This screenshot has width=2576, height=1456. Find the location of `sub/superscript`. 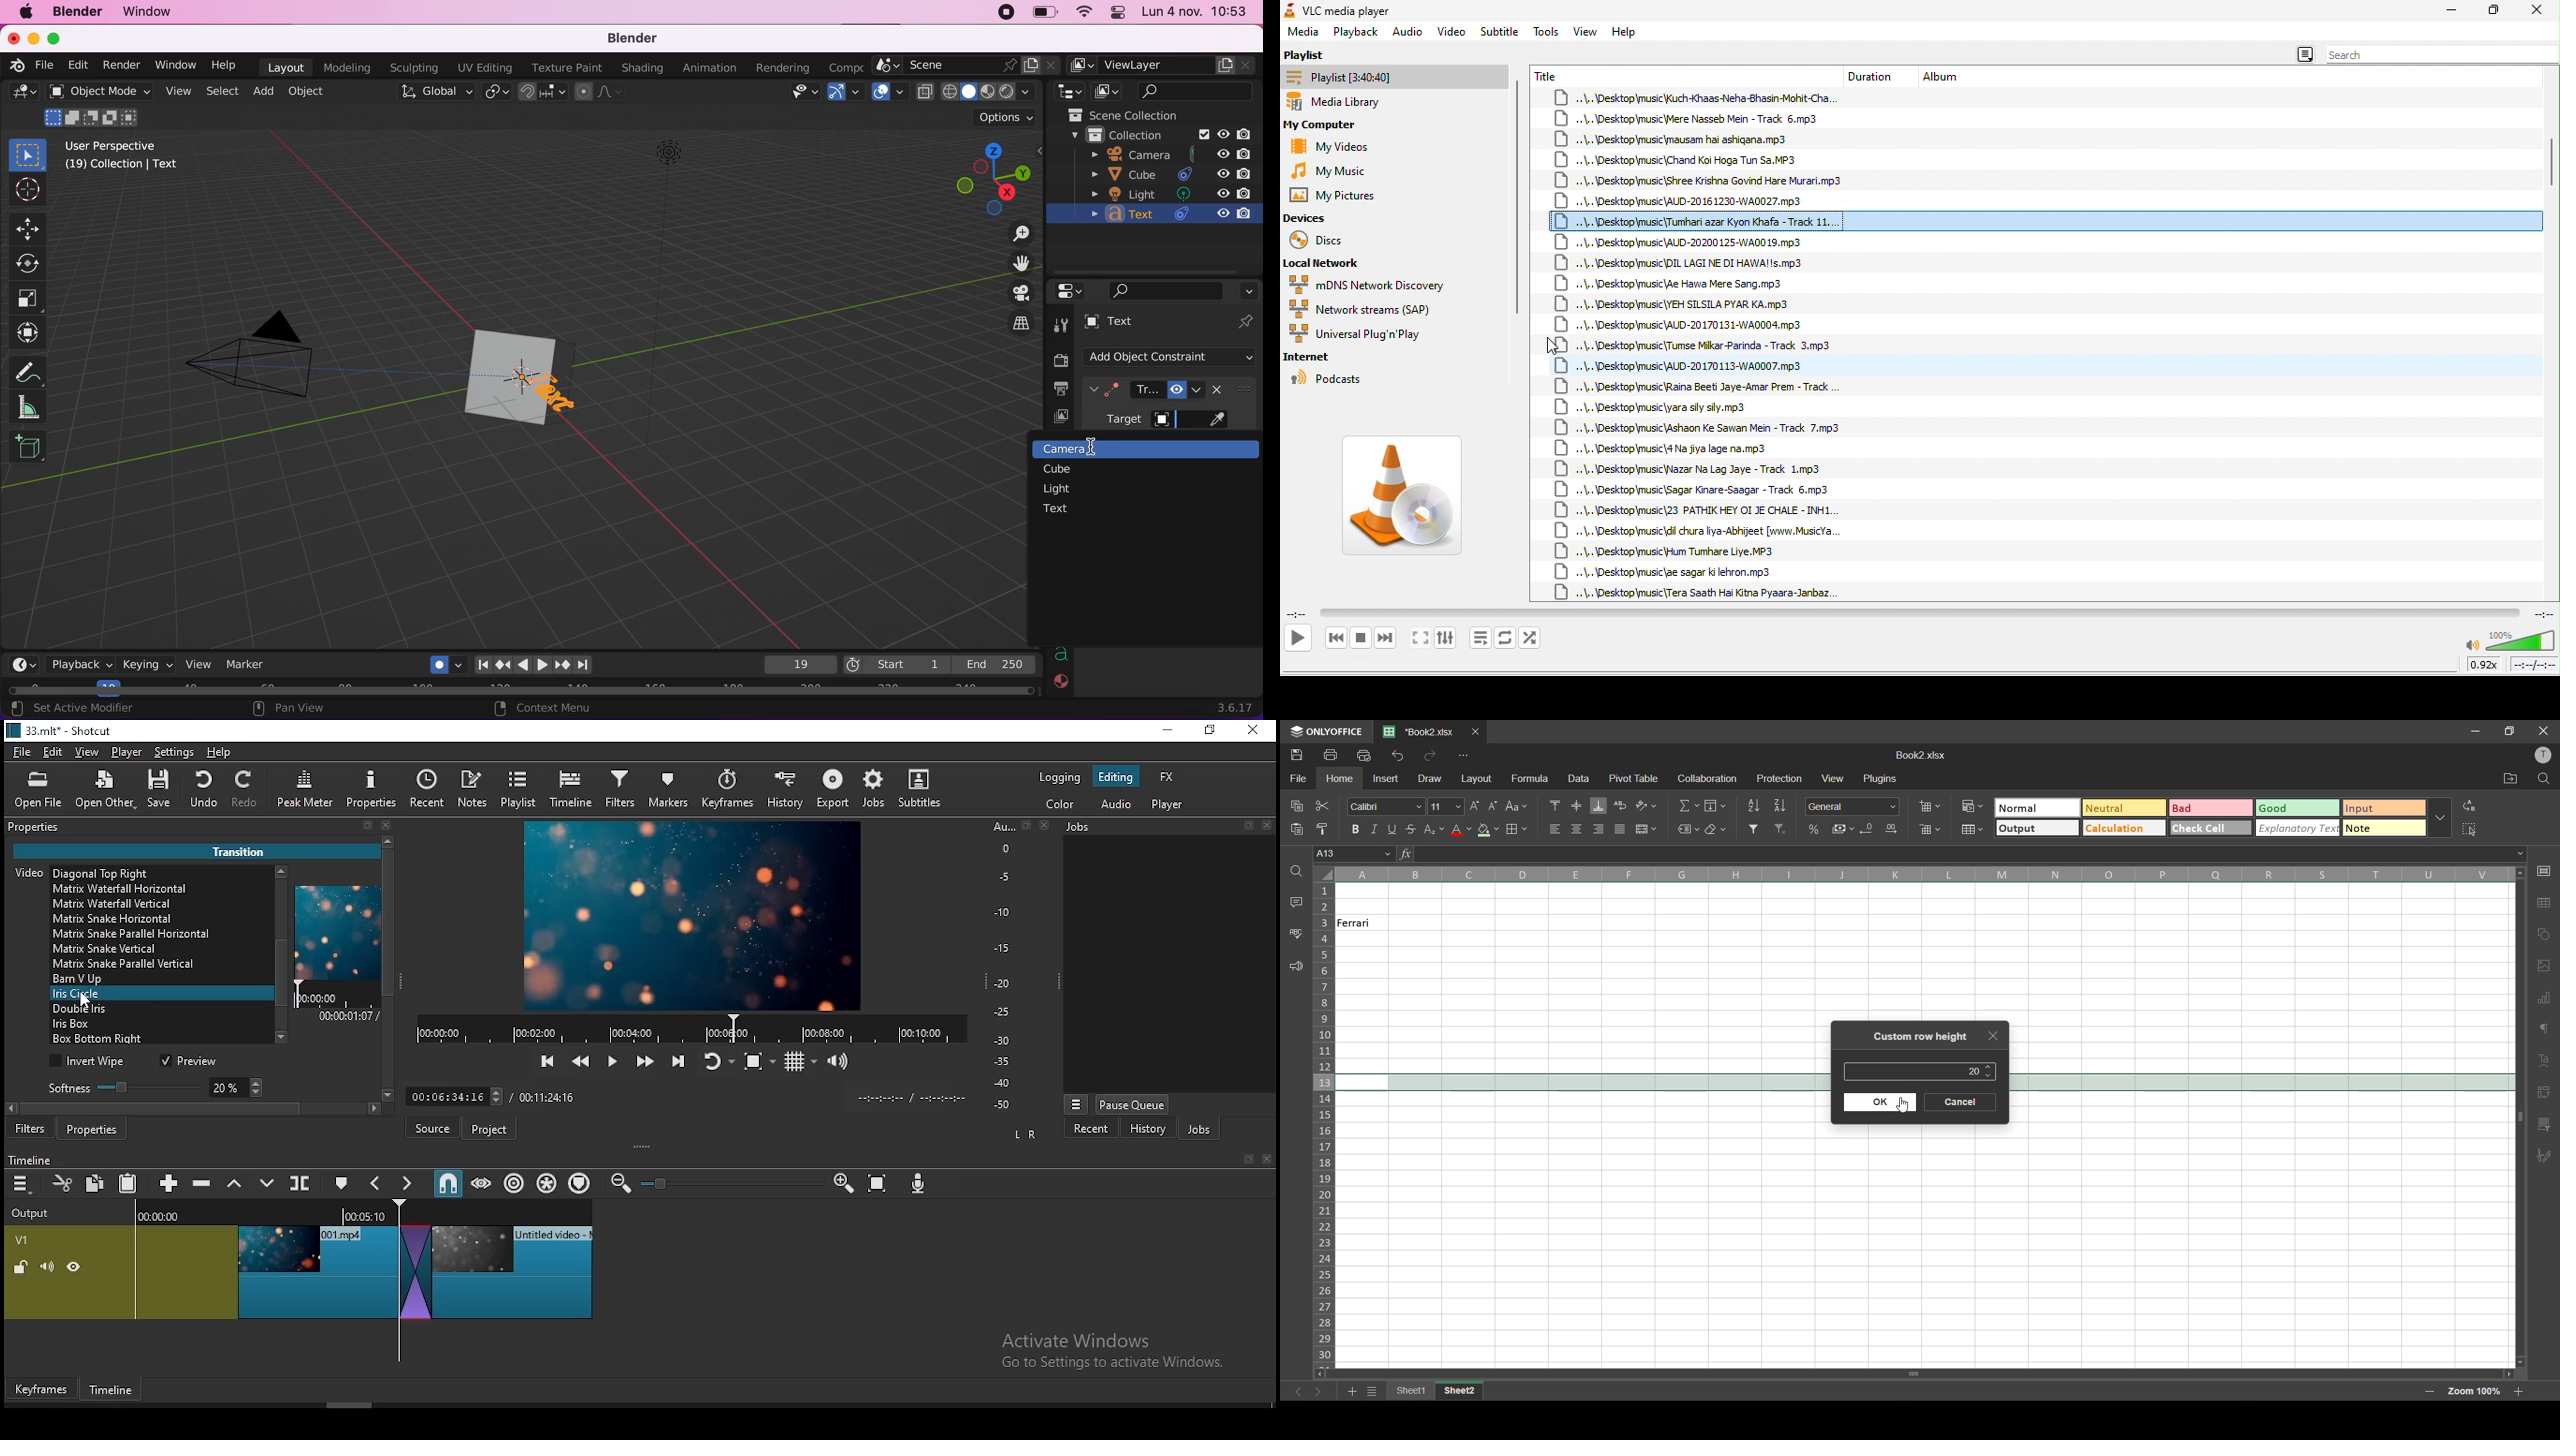

sub/superscript is located at coordinates (1434, 829).